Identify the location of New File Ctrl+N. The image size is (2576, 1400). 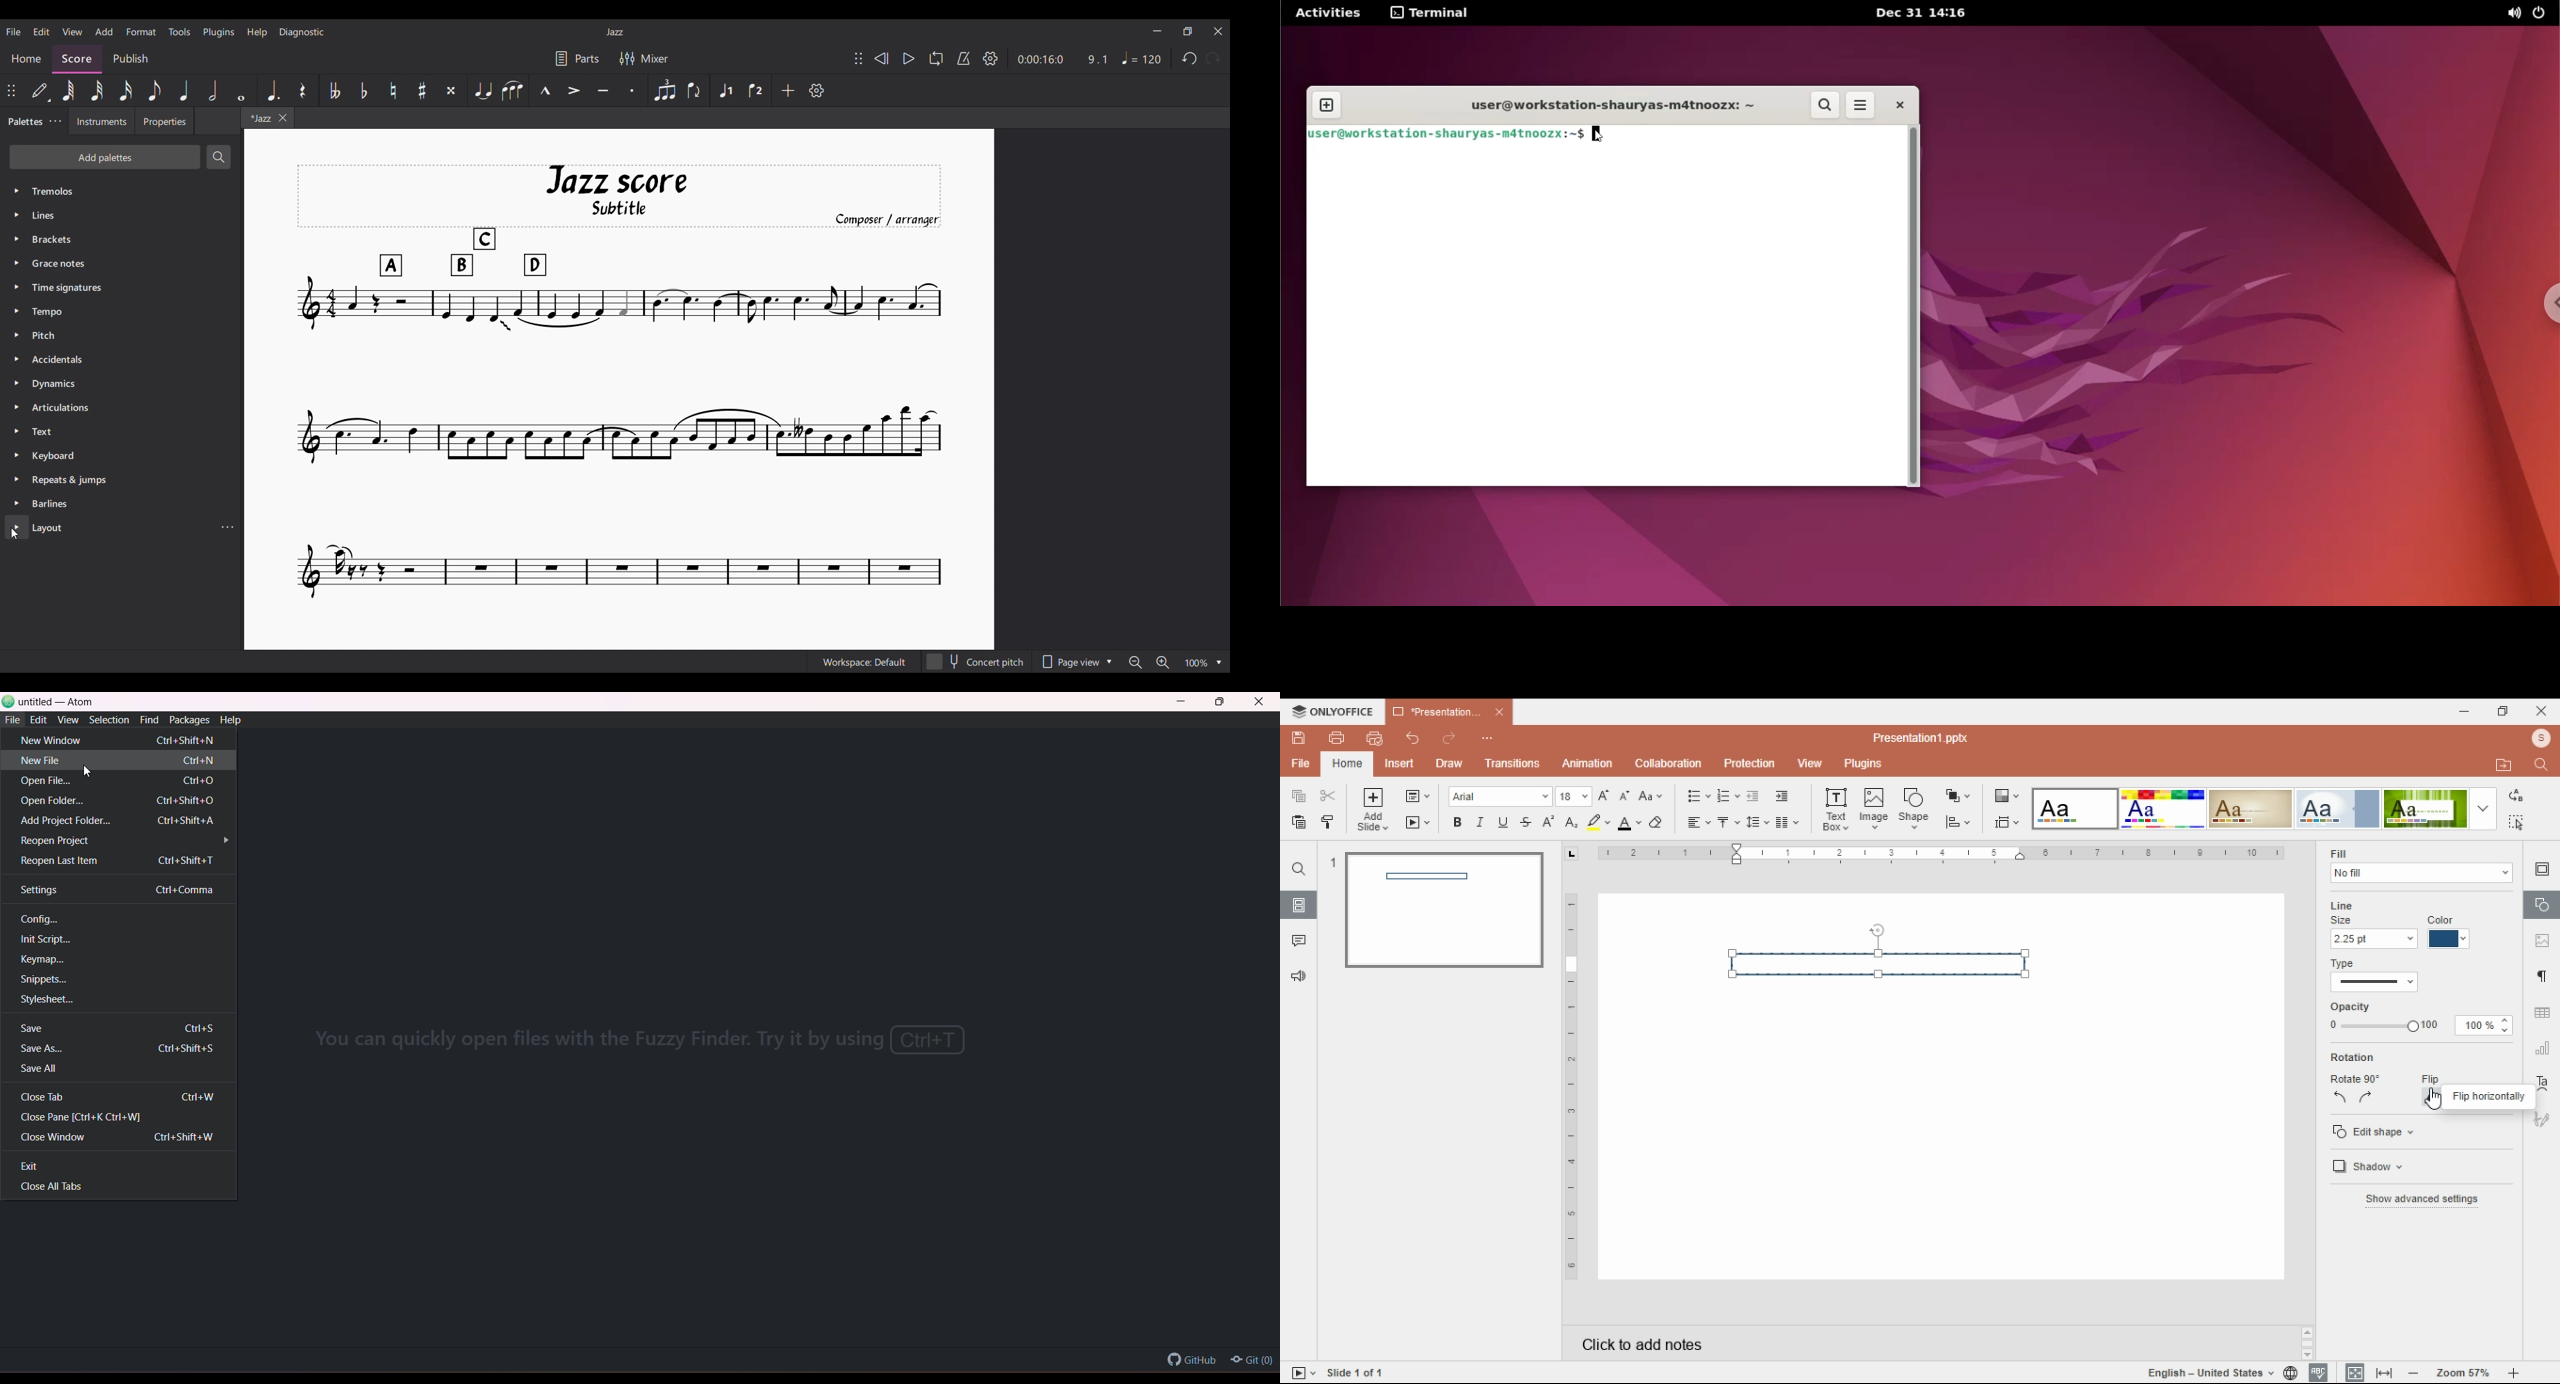
(121, 759).